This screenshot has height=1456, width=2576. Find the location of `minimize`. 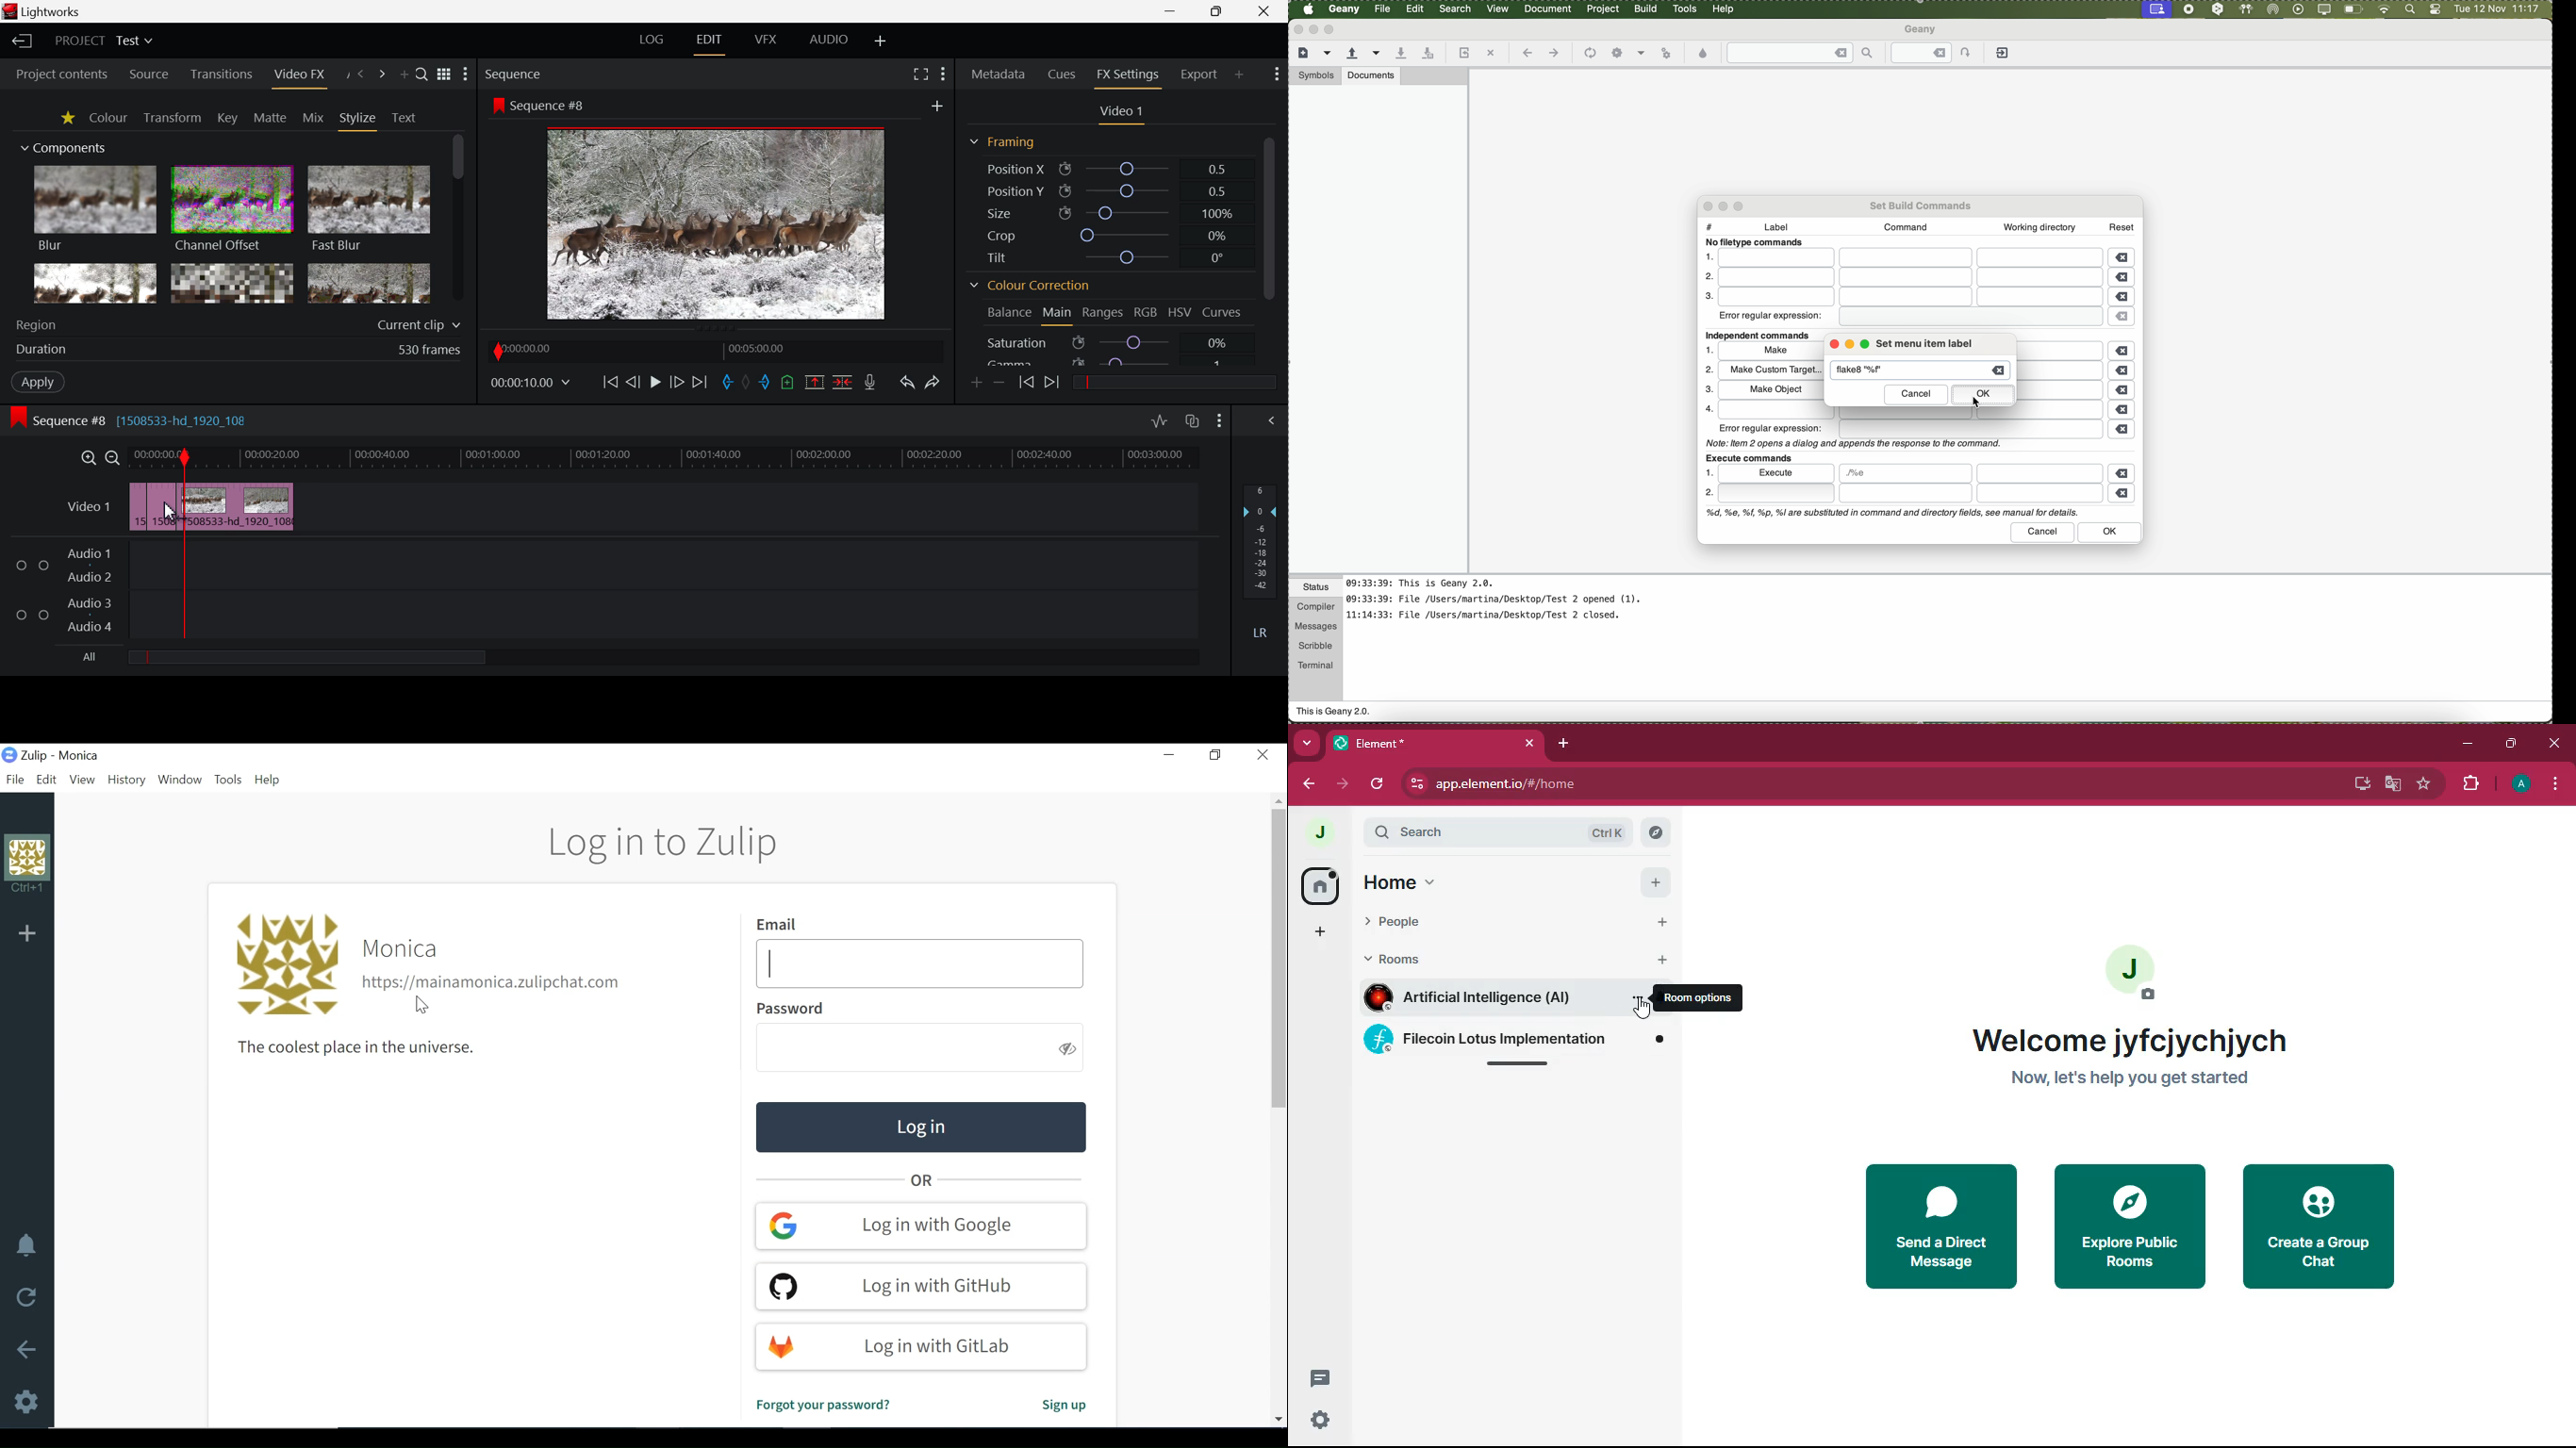

minimize is located at coordinates (1850, 346).